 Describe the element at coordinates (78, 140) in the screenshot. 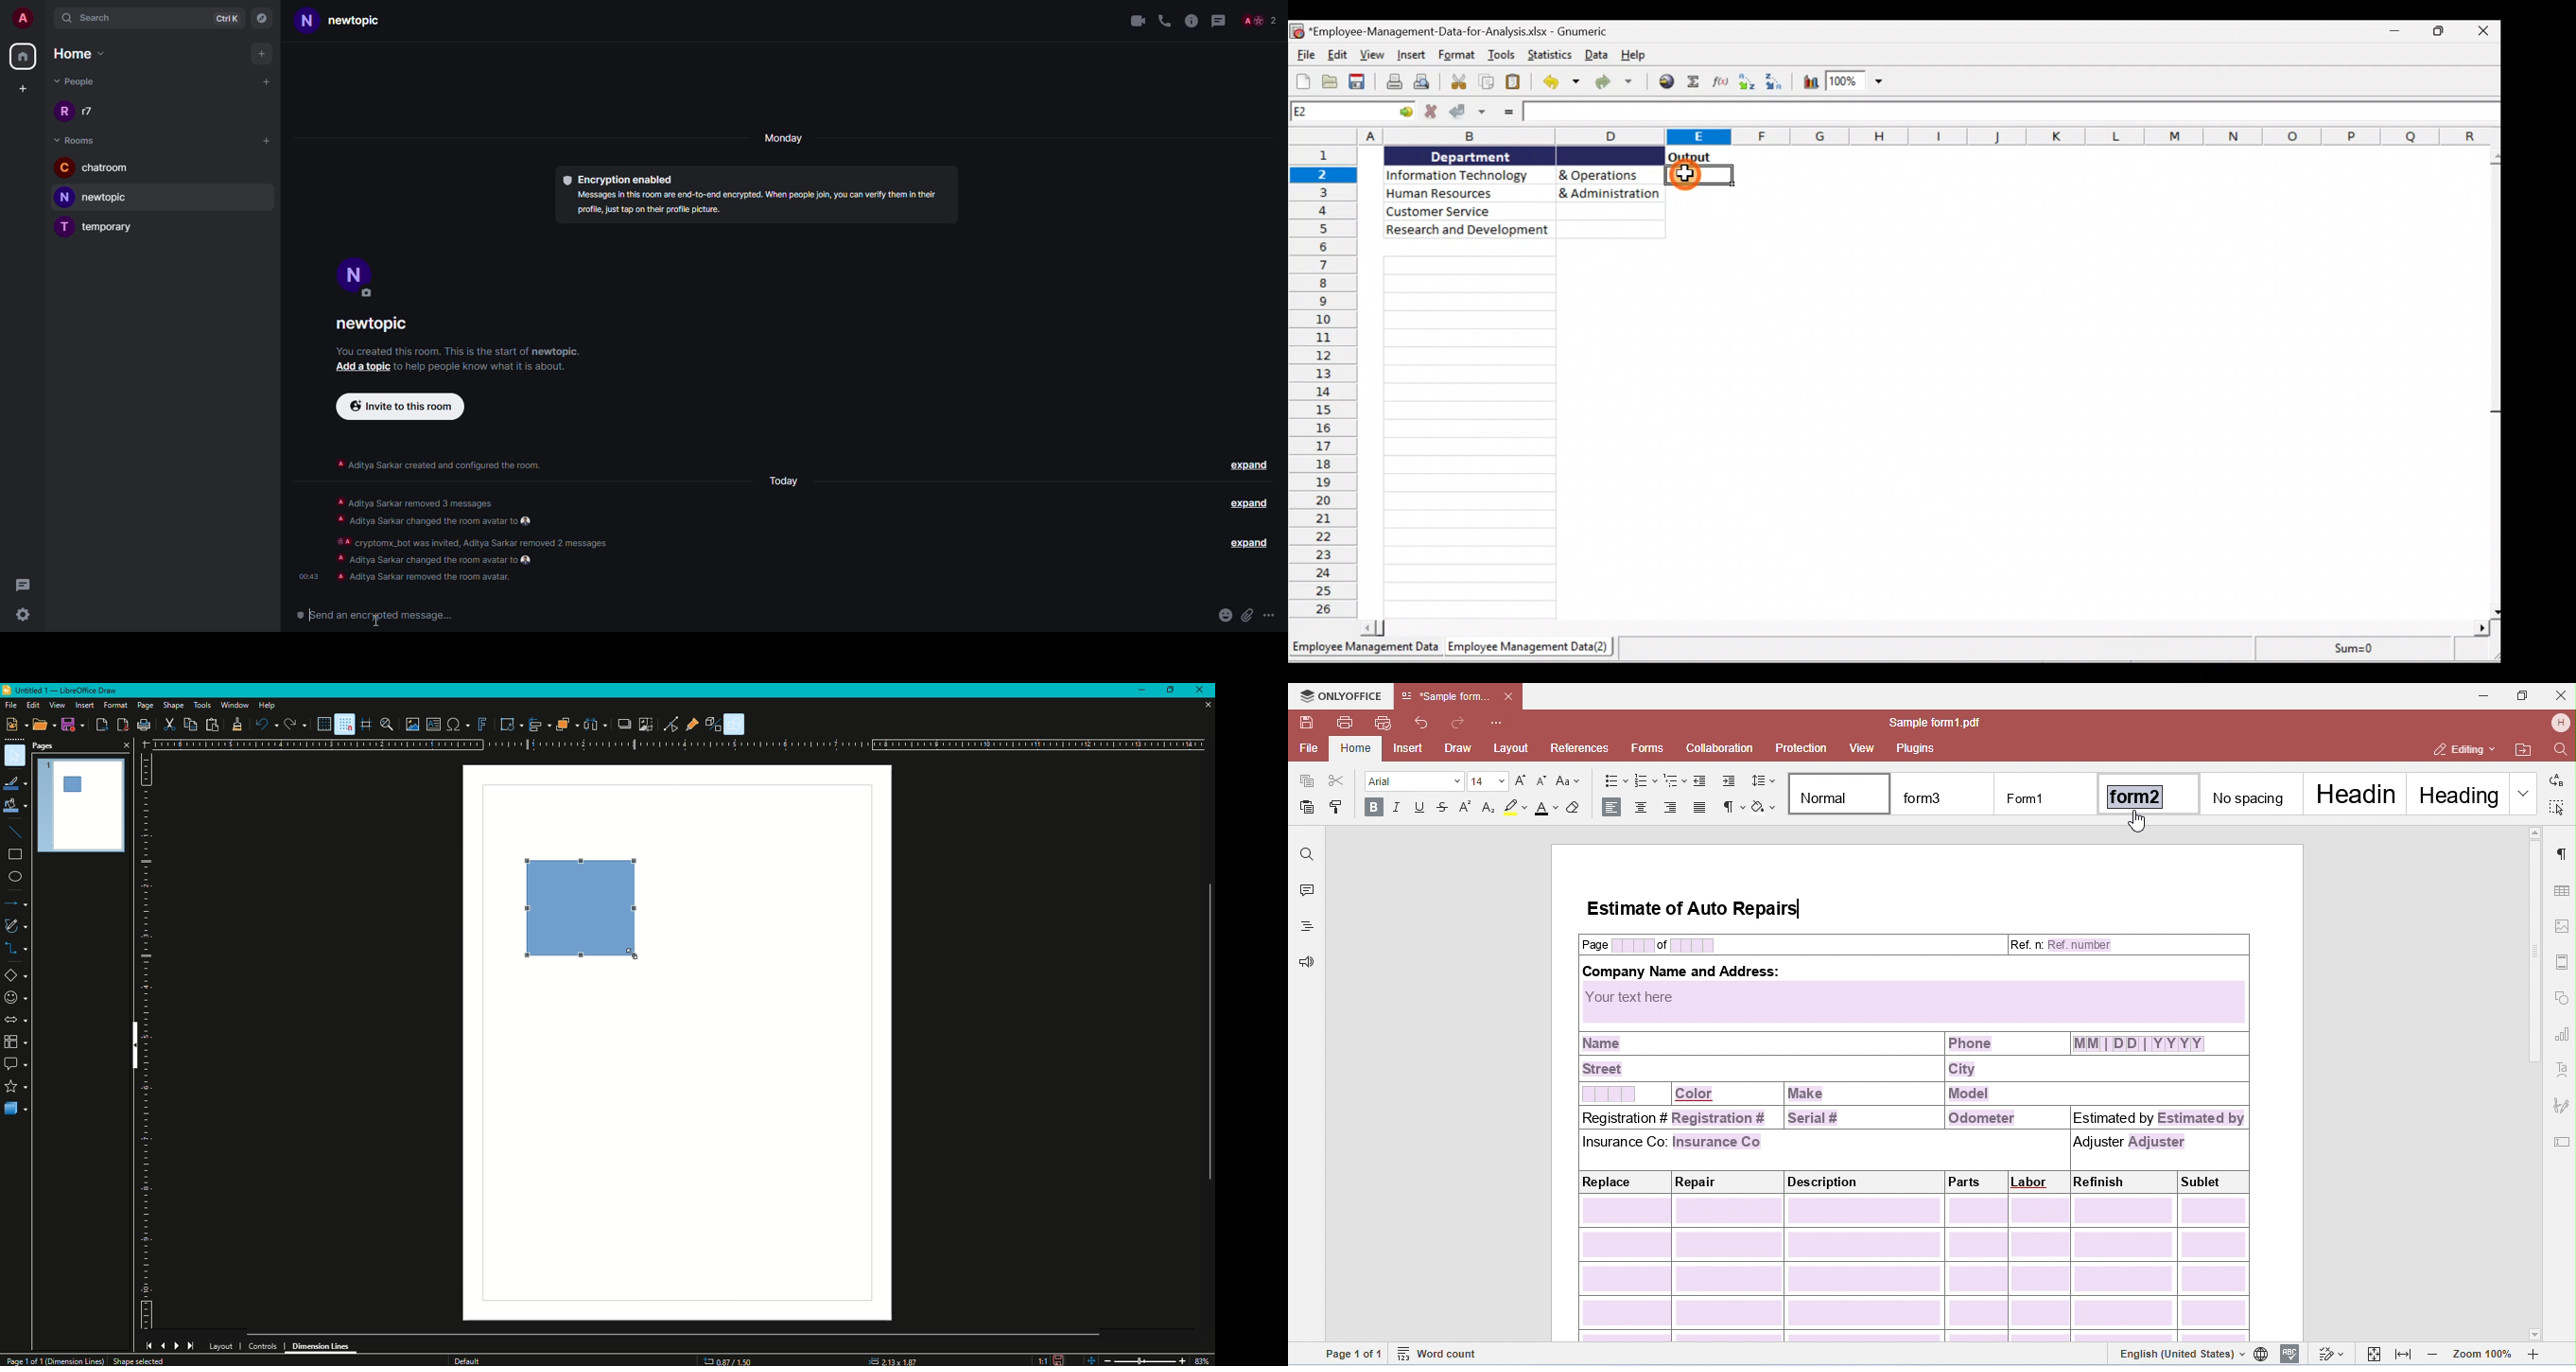

I see `room` at that location.